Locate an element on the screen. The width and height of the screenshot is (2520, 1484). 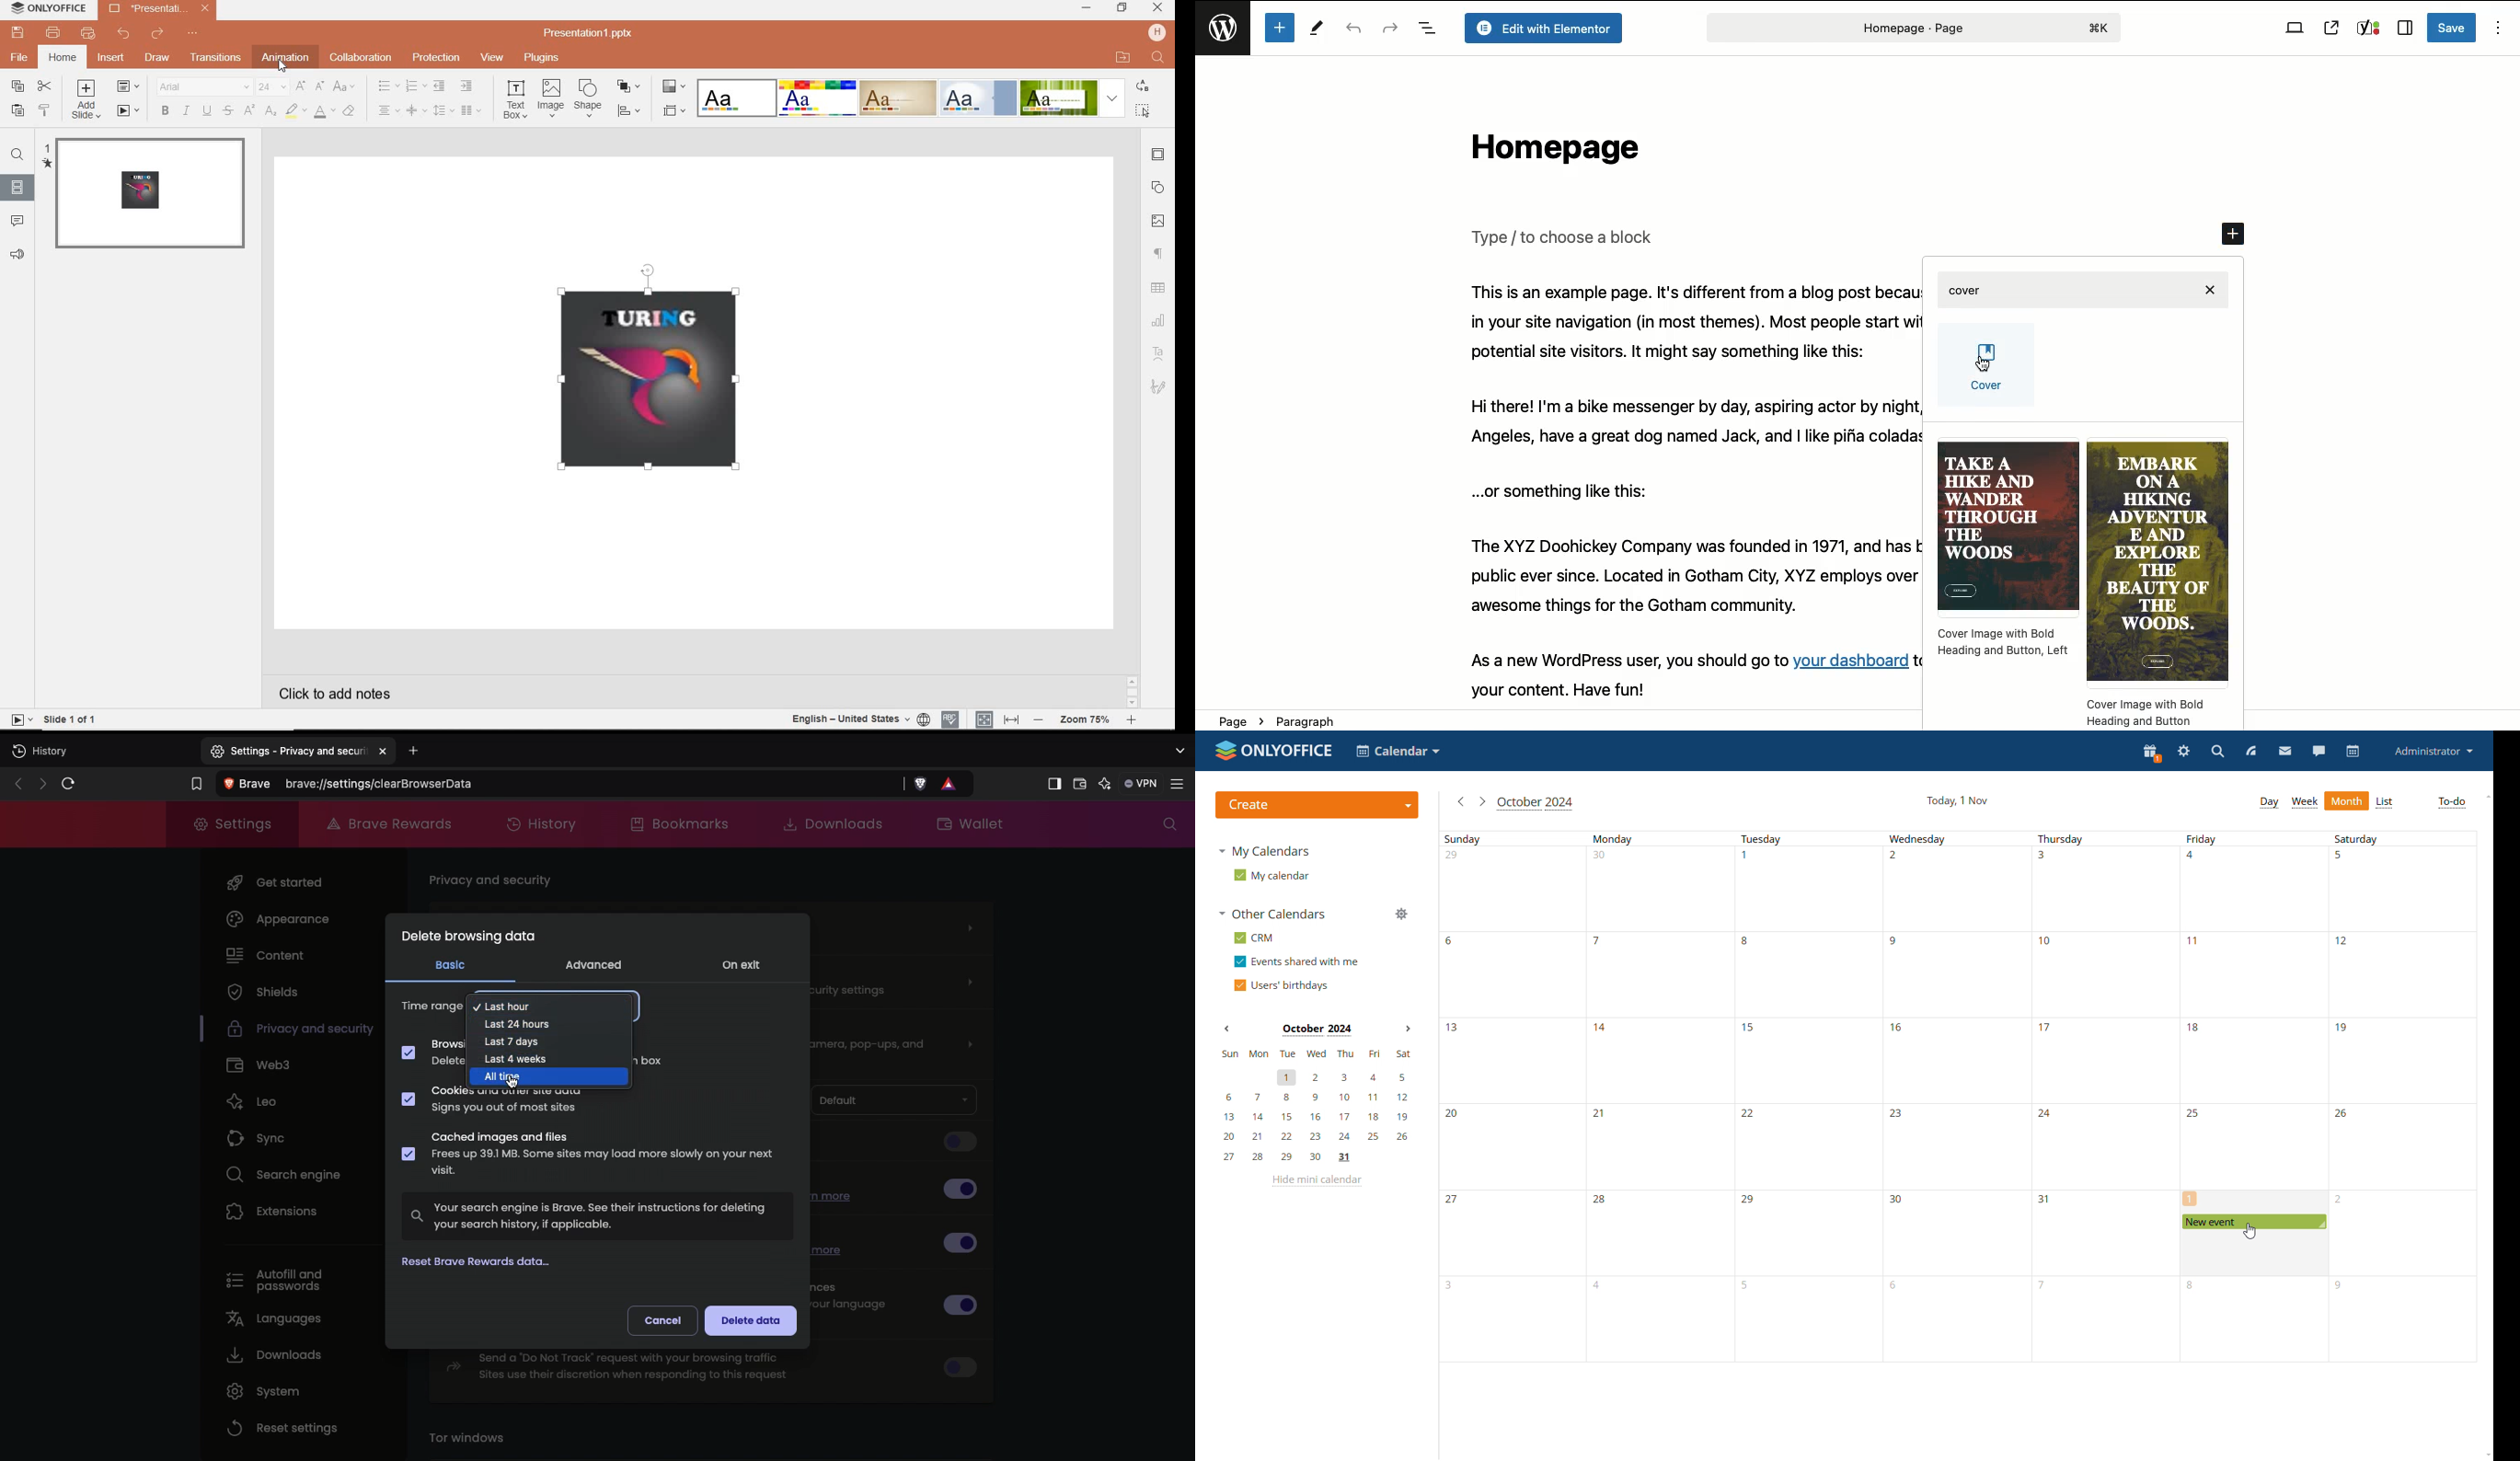
draw is located at coordinates (160, 59).